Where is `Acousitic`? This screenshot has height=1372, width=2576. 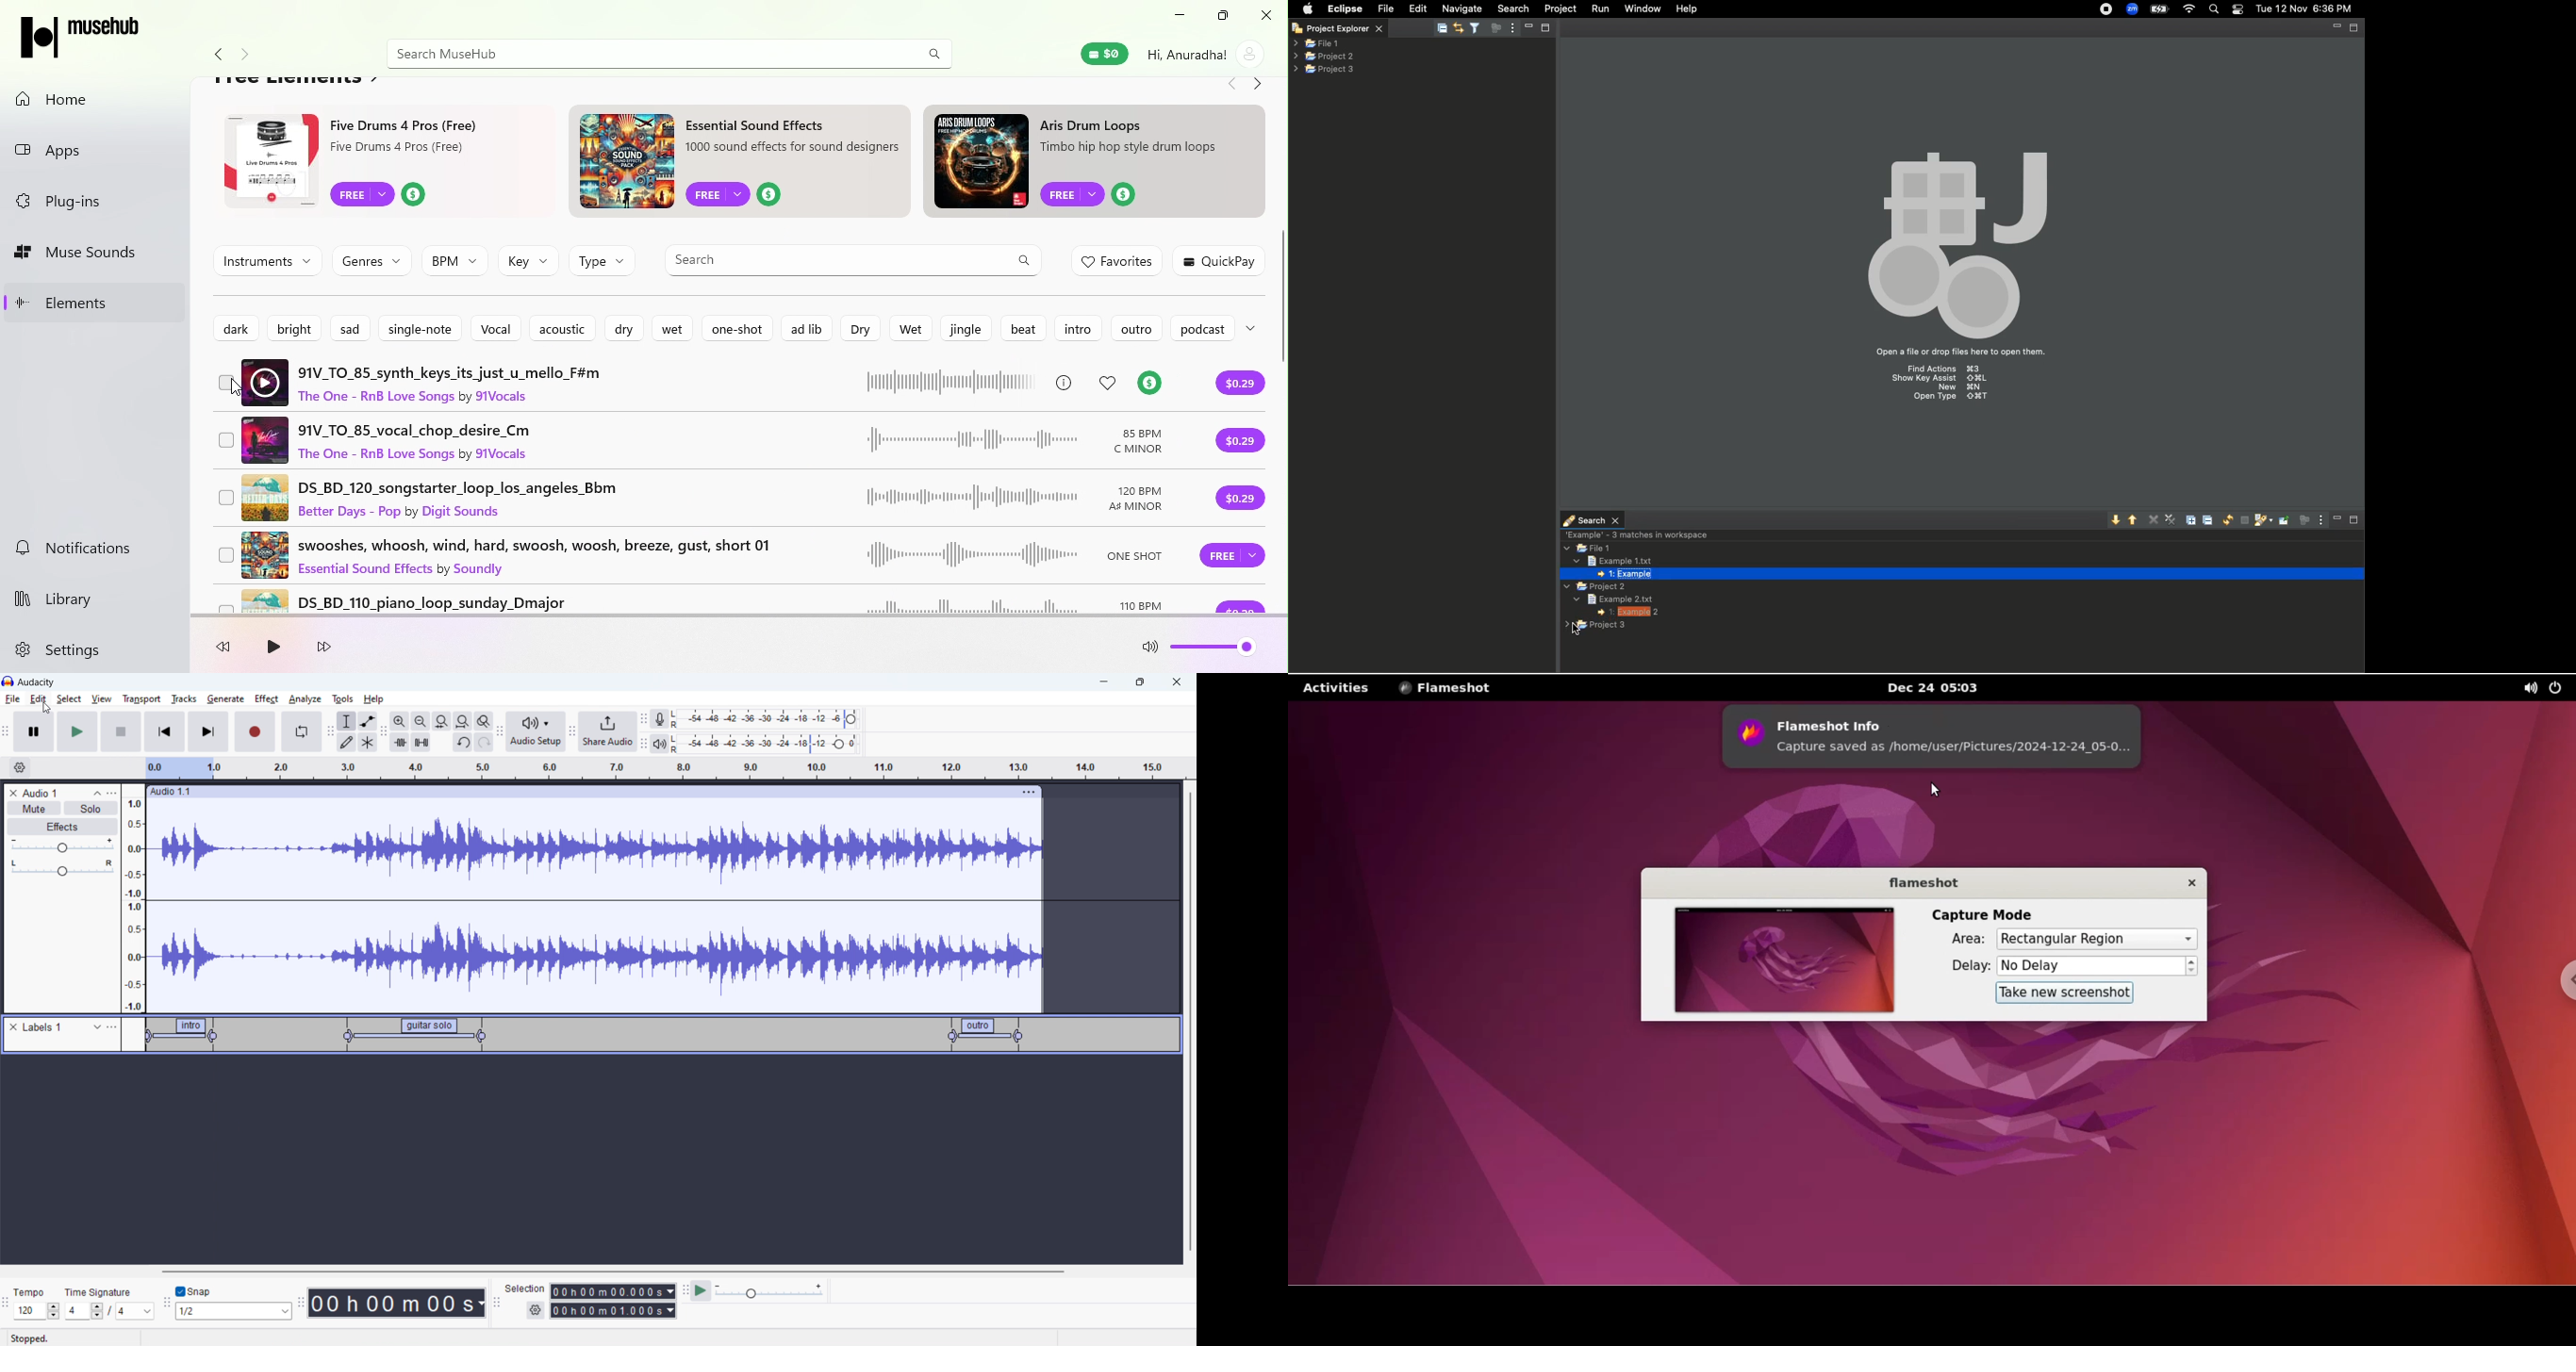
Acousitic is located at coordinates (561, 329).